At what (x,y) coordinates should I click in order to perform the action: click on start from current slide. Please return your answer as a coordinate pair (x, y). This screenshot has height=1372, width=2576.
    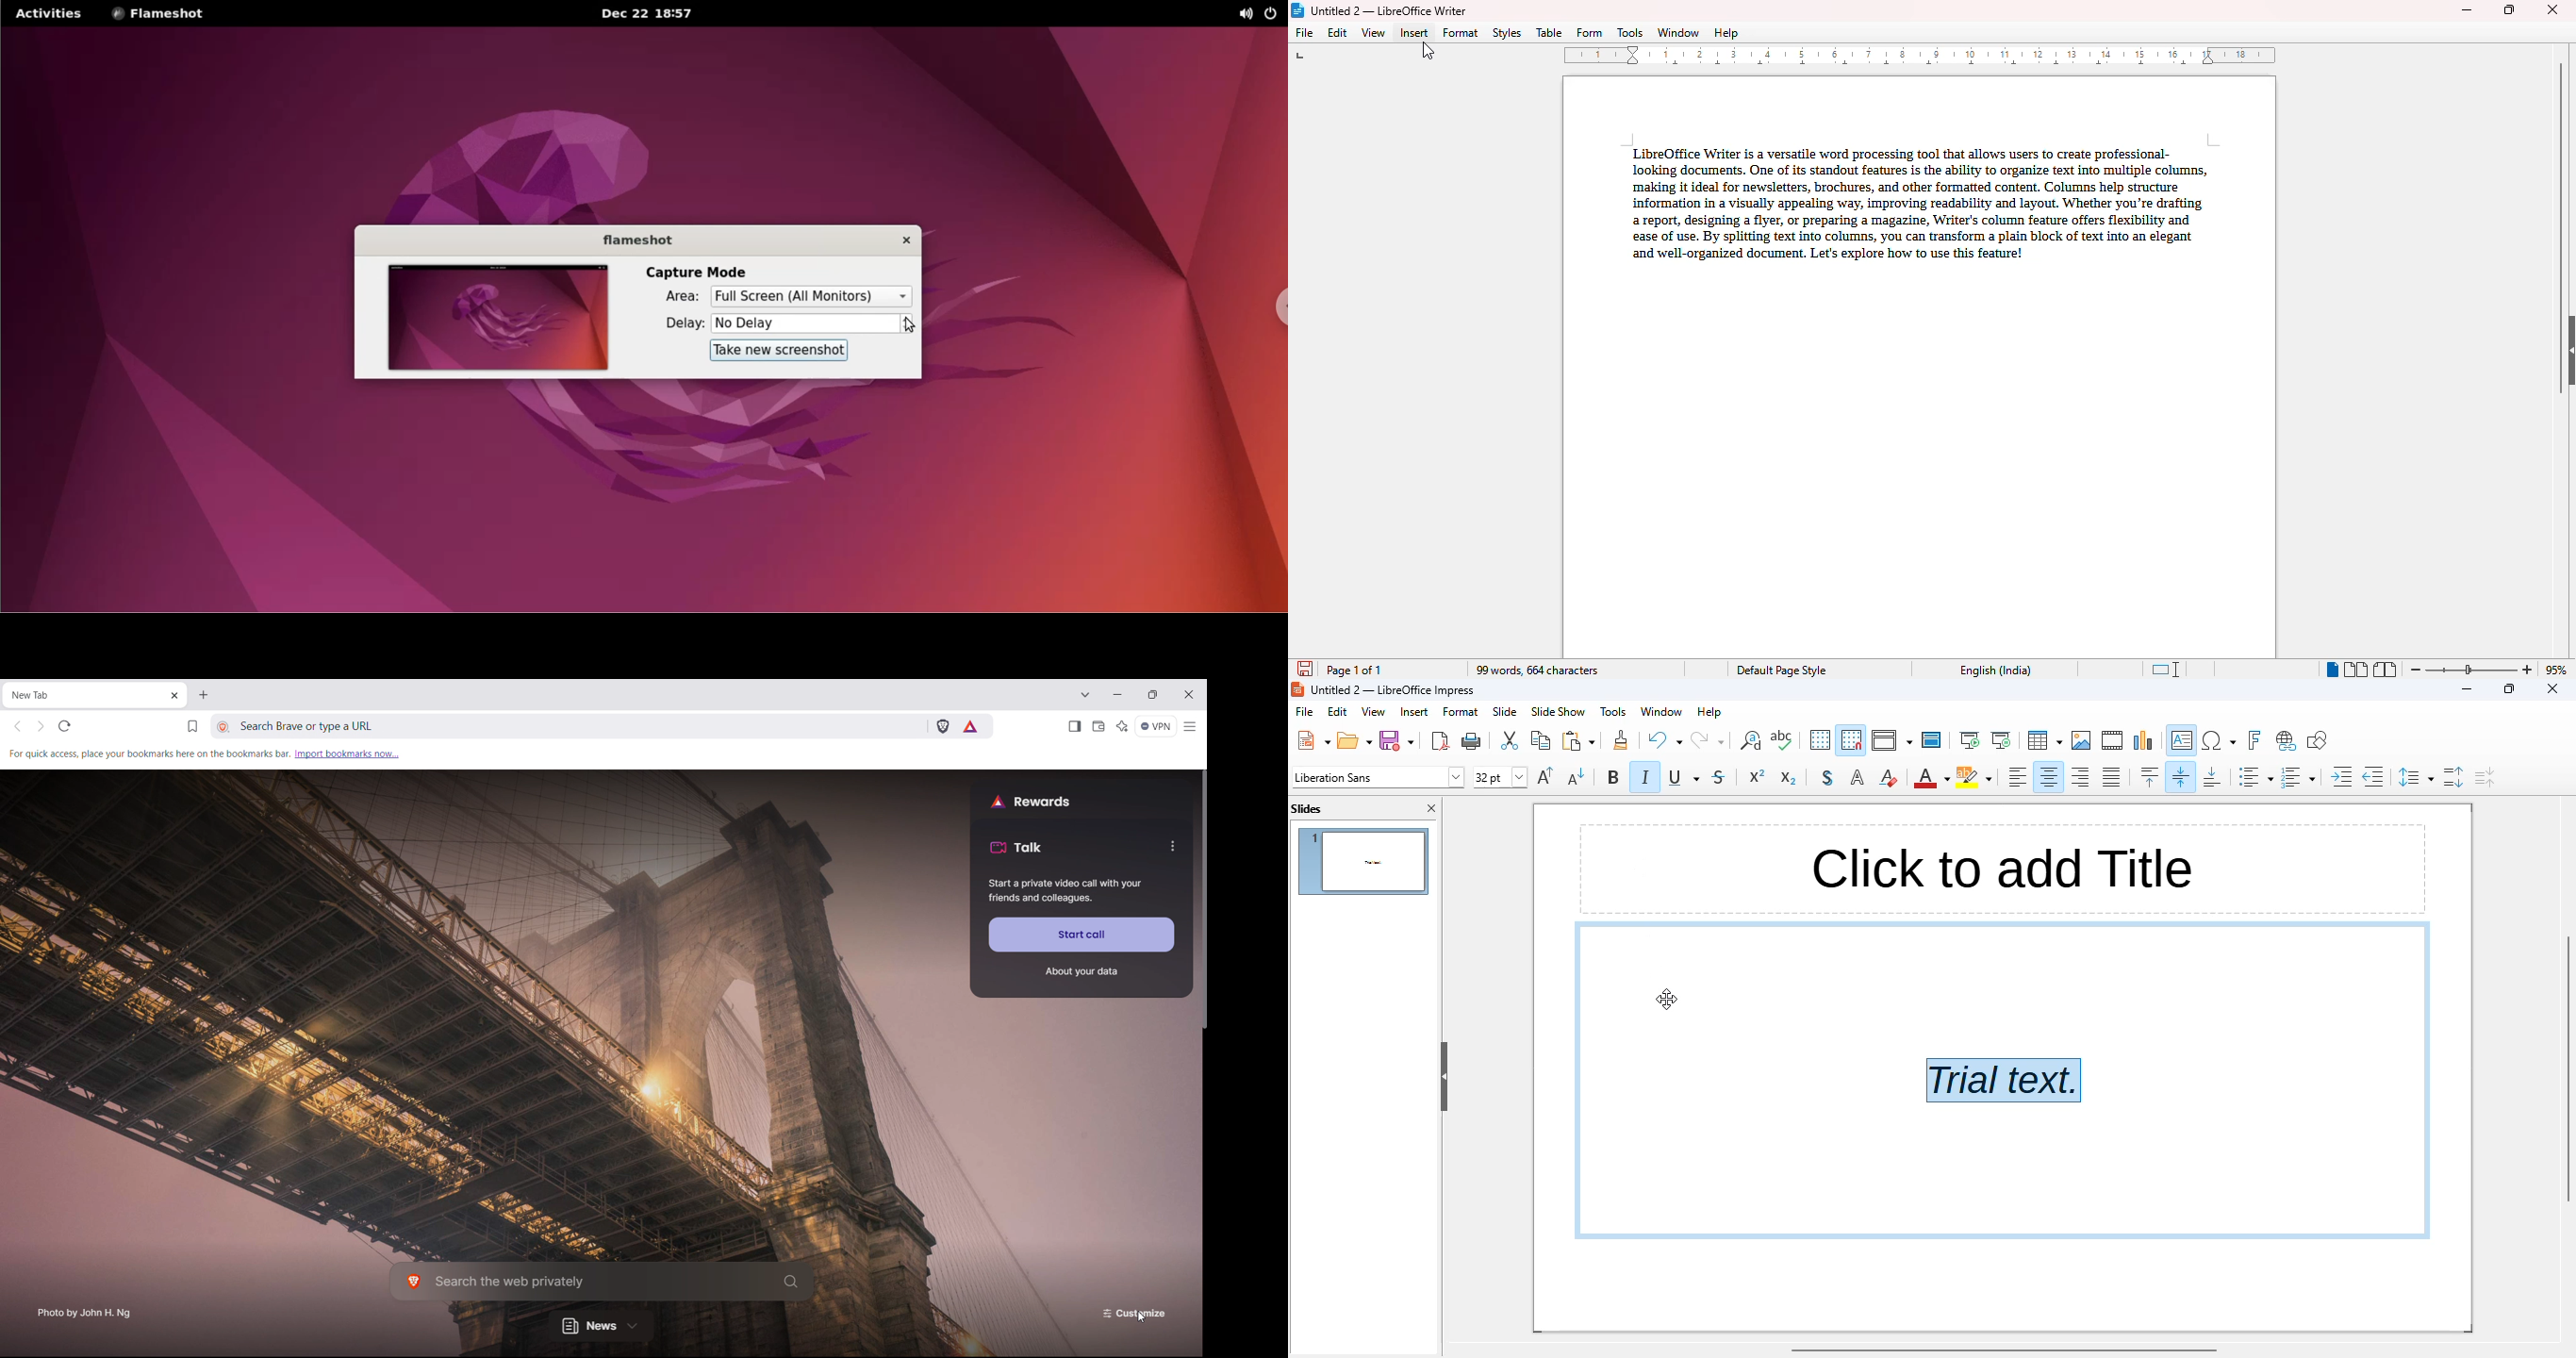
    Looking at the image, I should click on (2002, 740).